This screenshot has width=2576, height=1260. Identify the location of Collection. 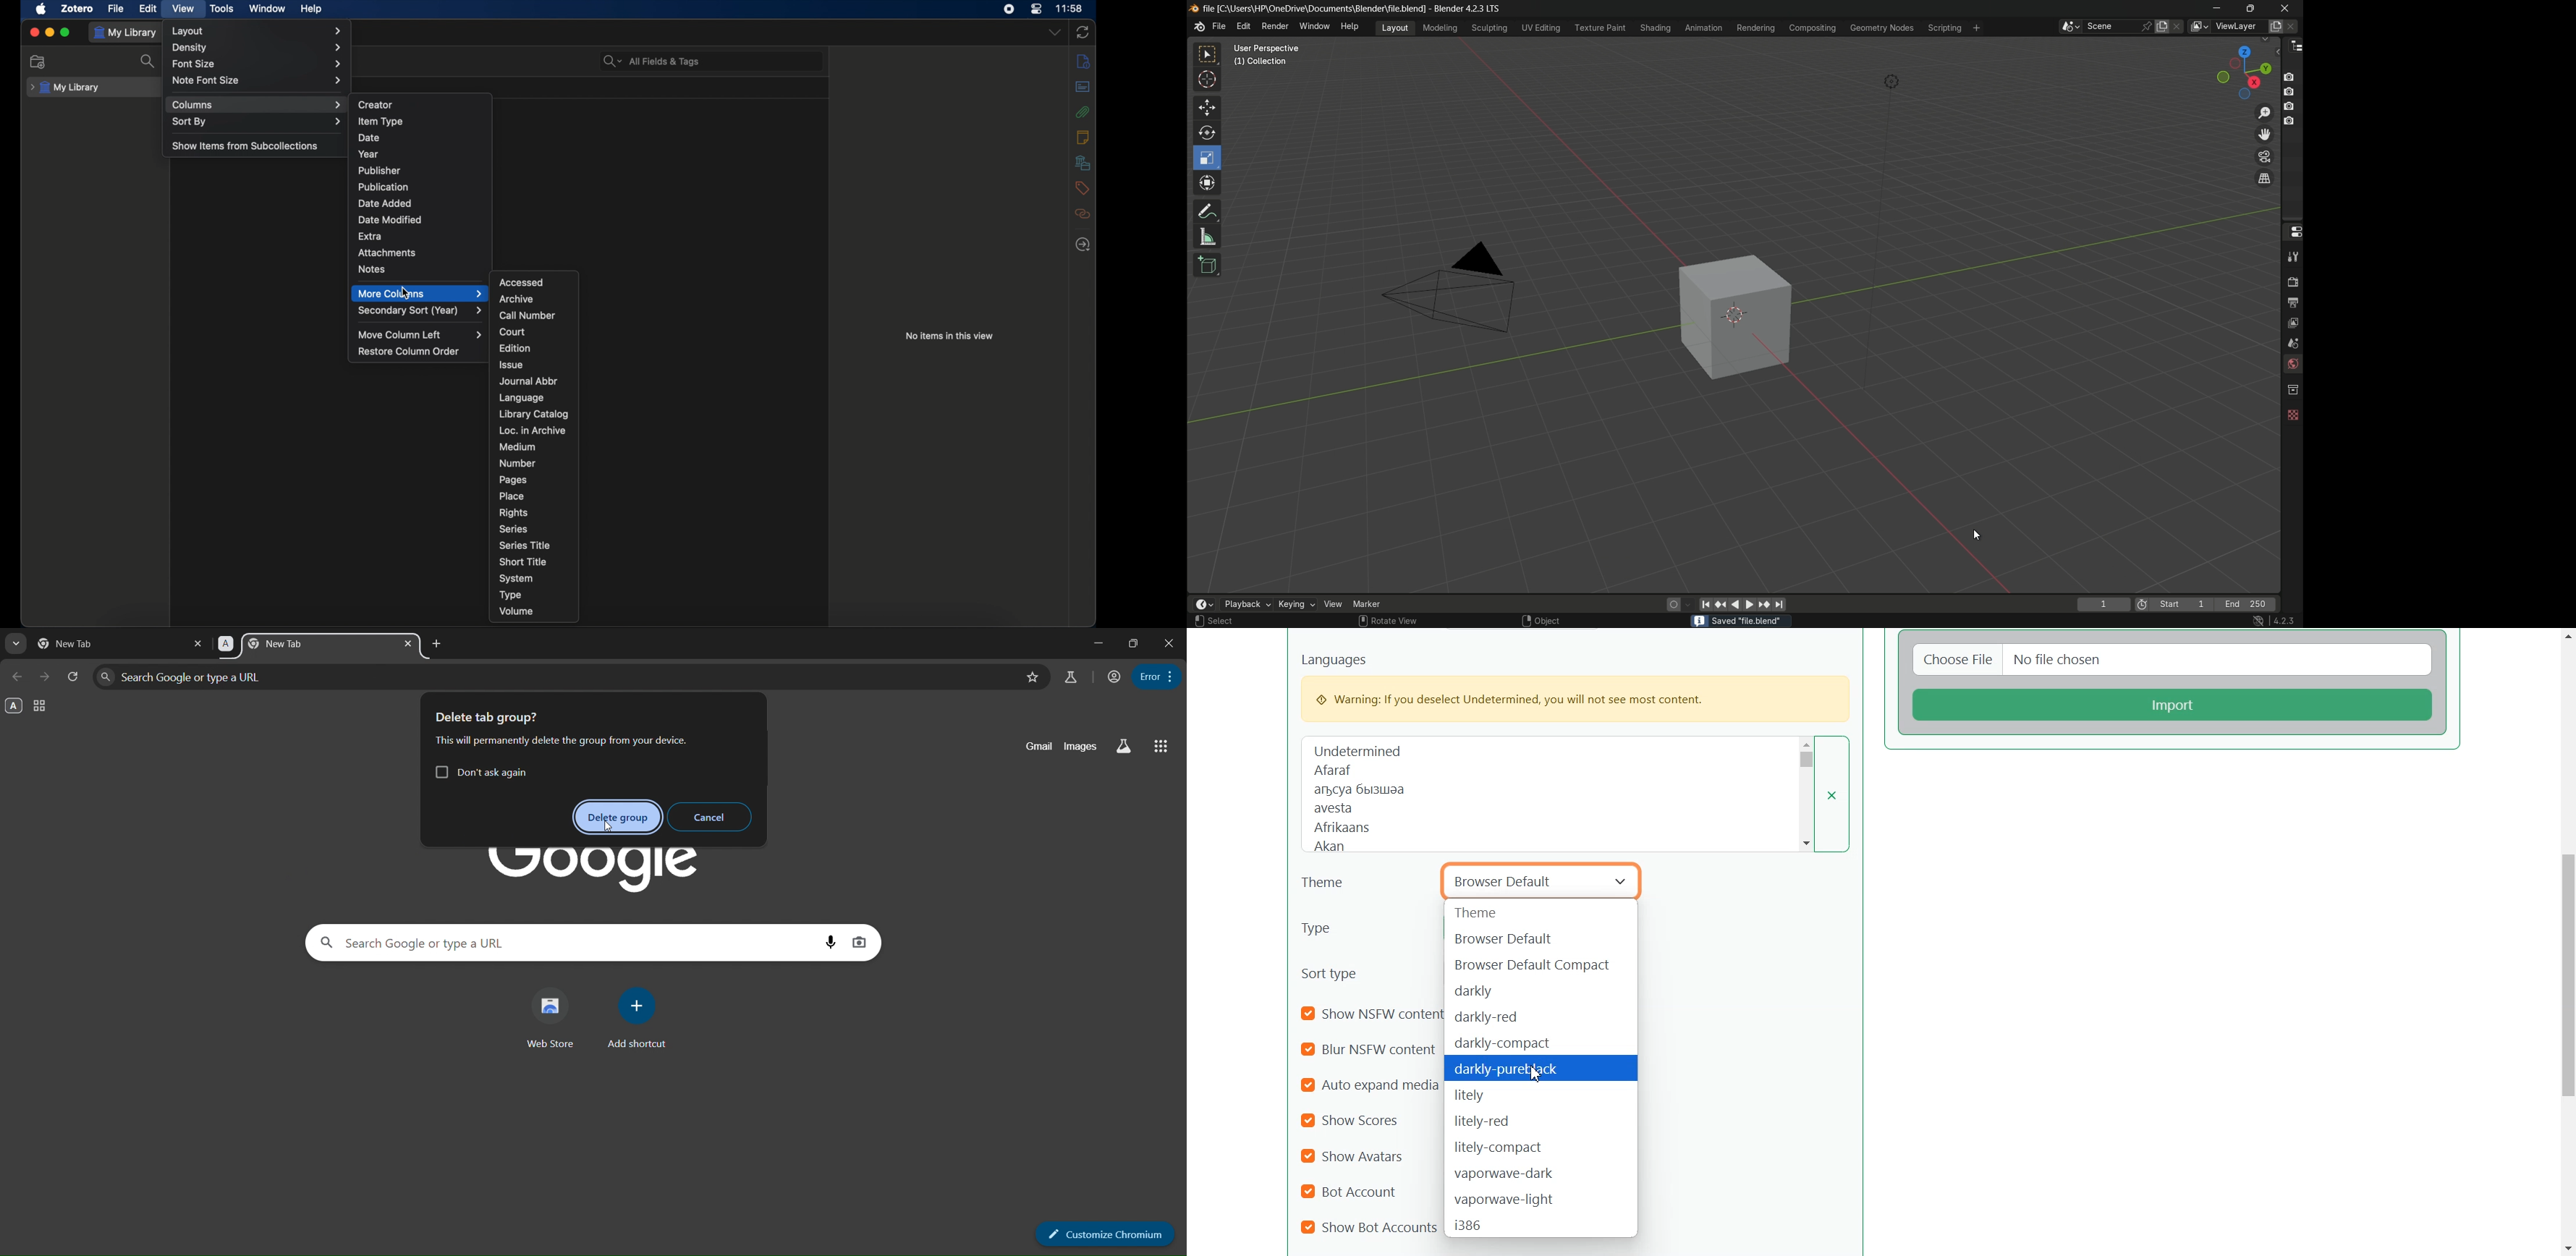
(1262, 64).